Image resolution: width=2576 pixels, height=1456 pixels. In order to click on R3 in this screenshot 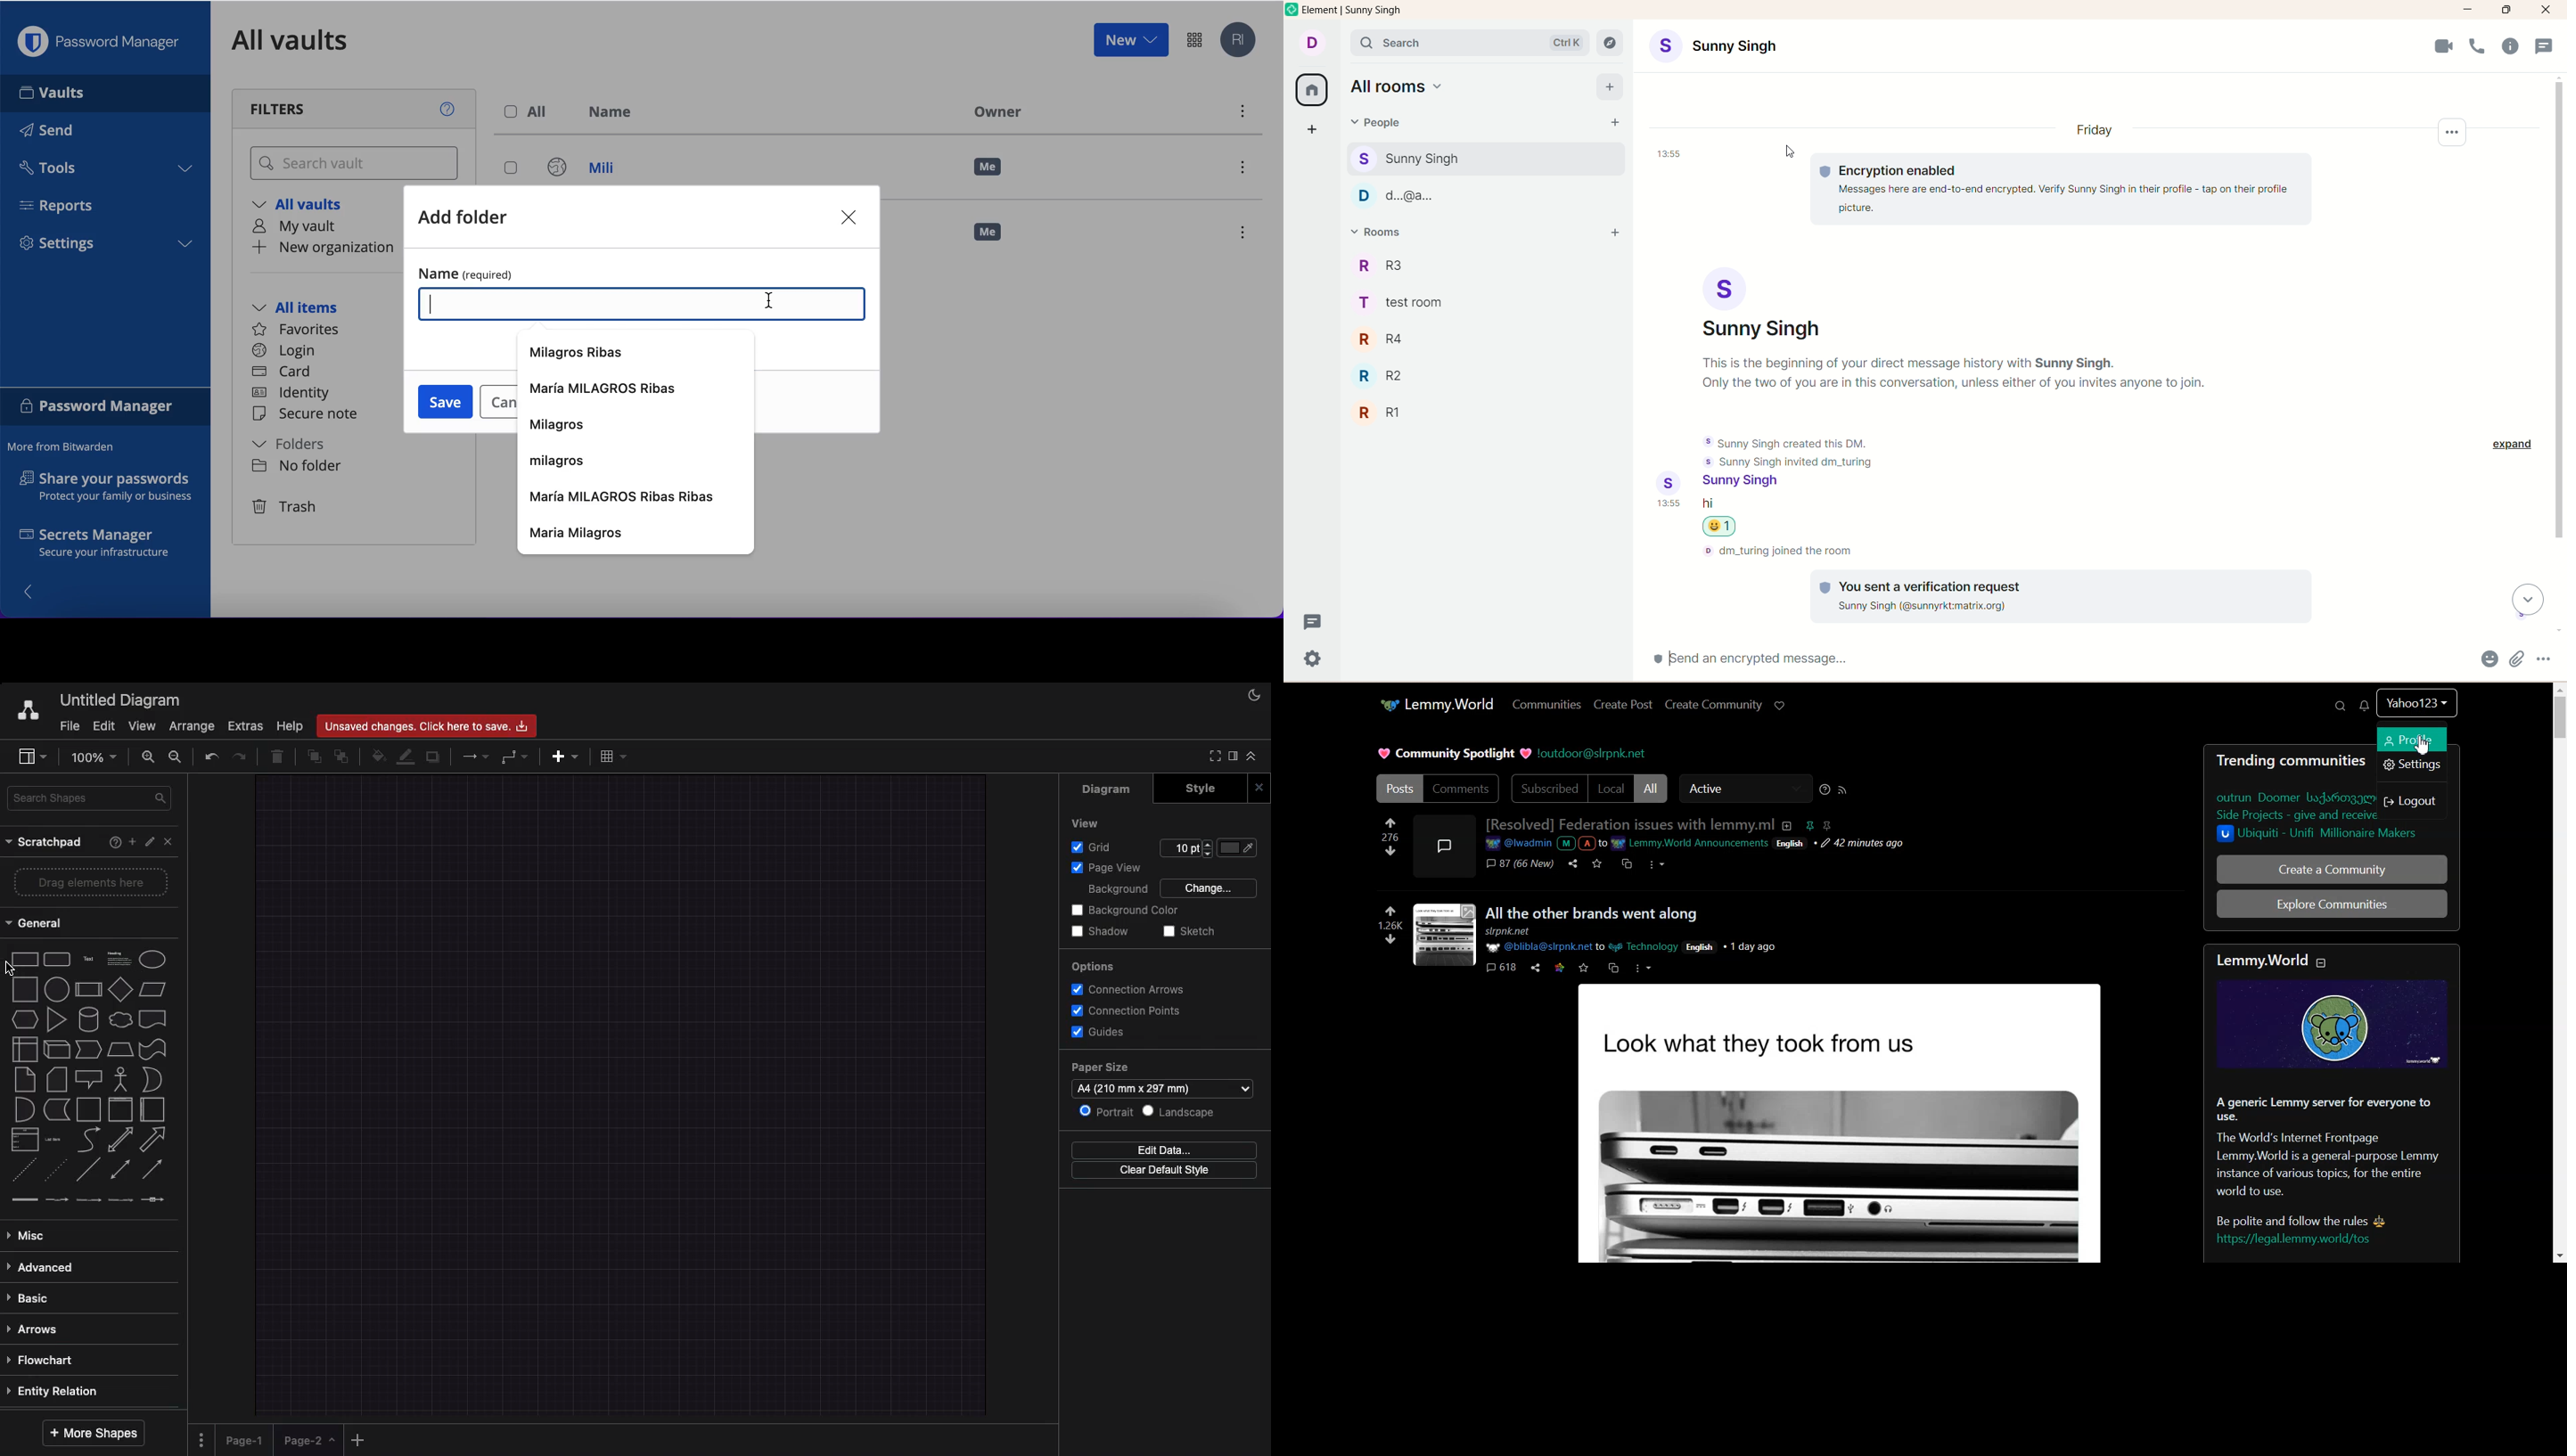, I will do `click(1391, 265)`.